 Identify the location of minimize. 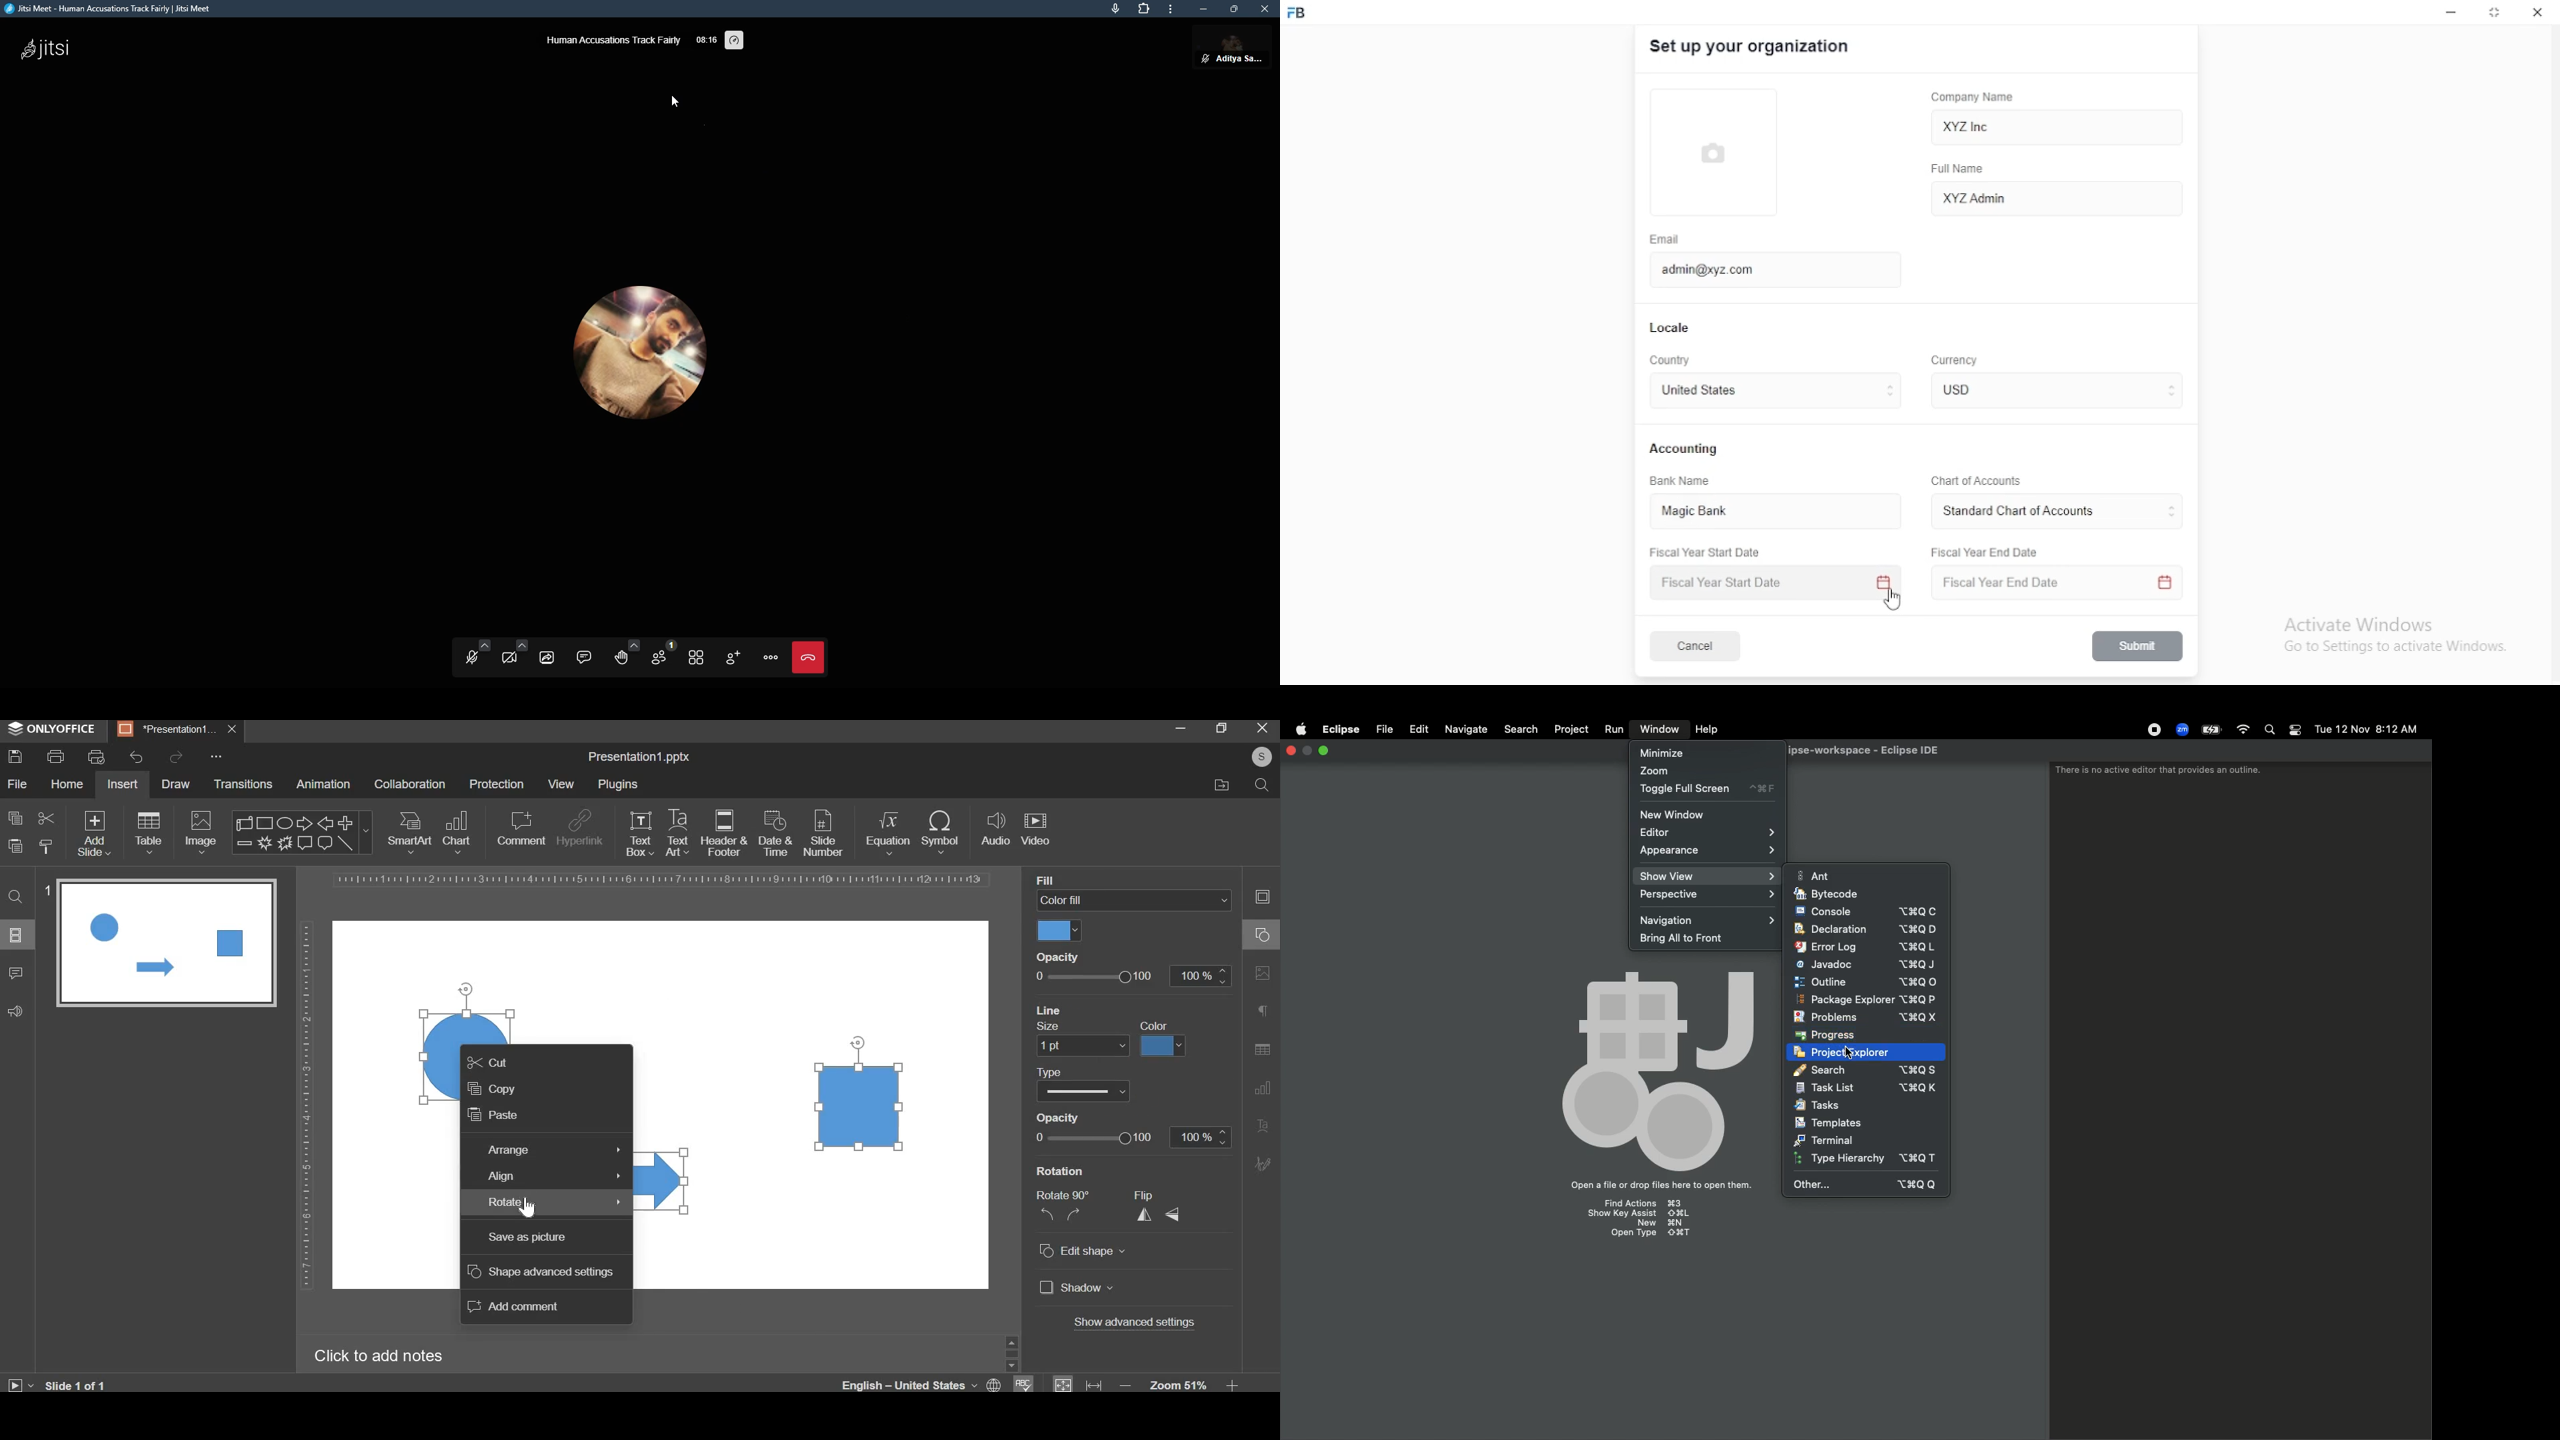
(2451, 13).